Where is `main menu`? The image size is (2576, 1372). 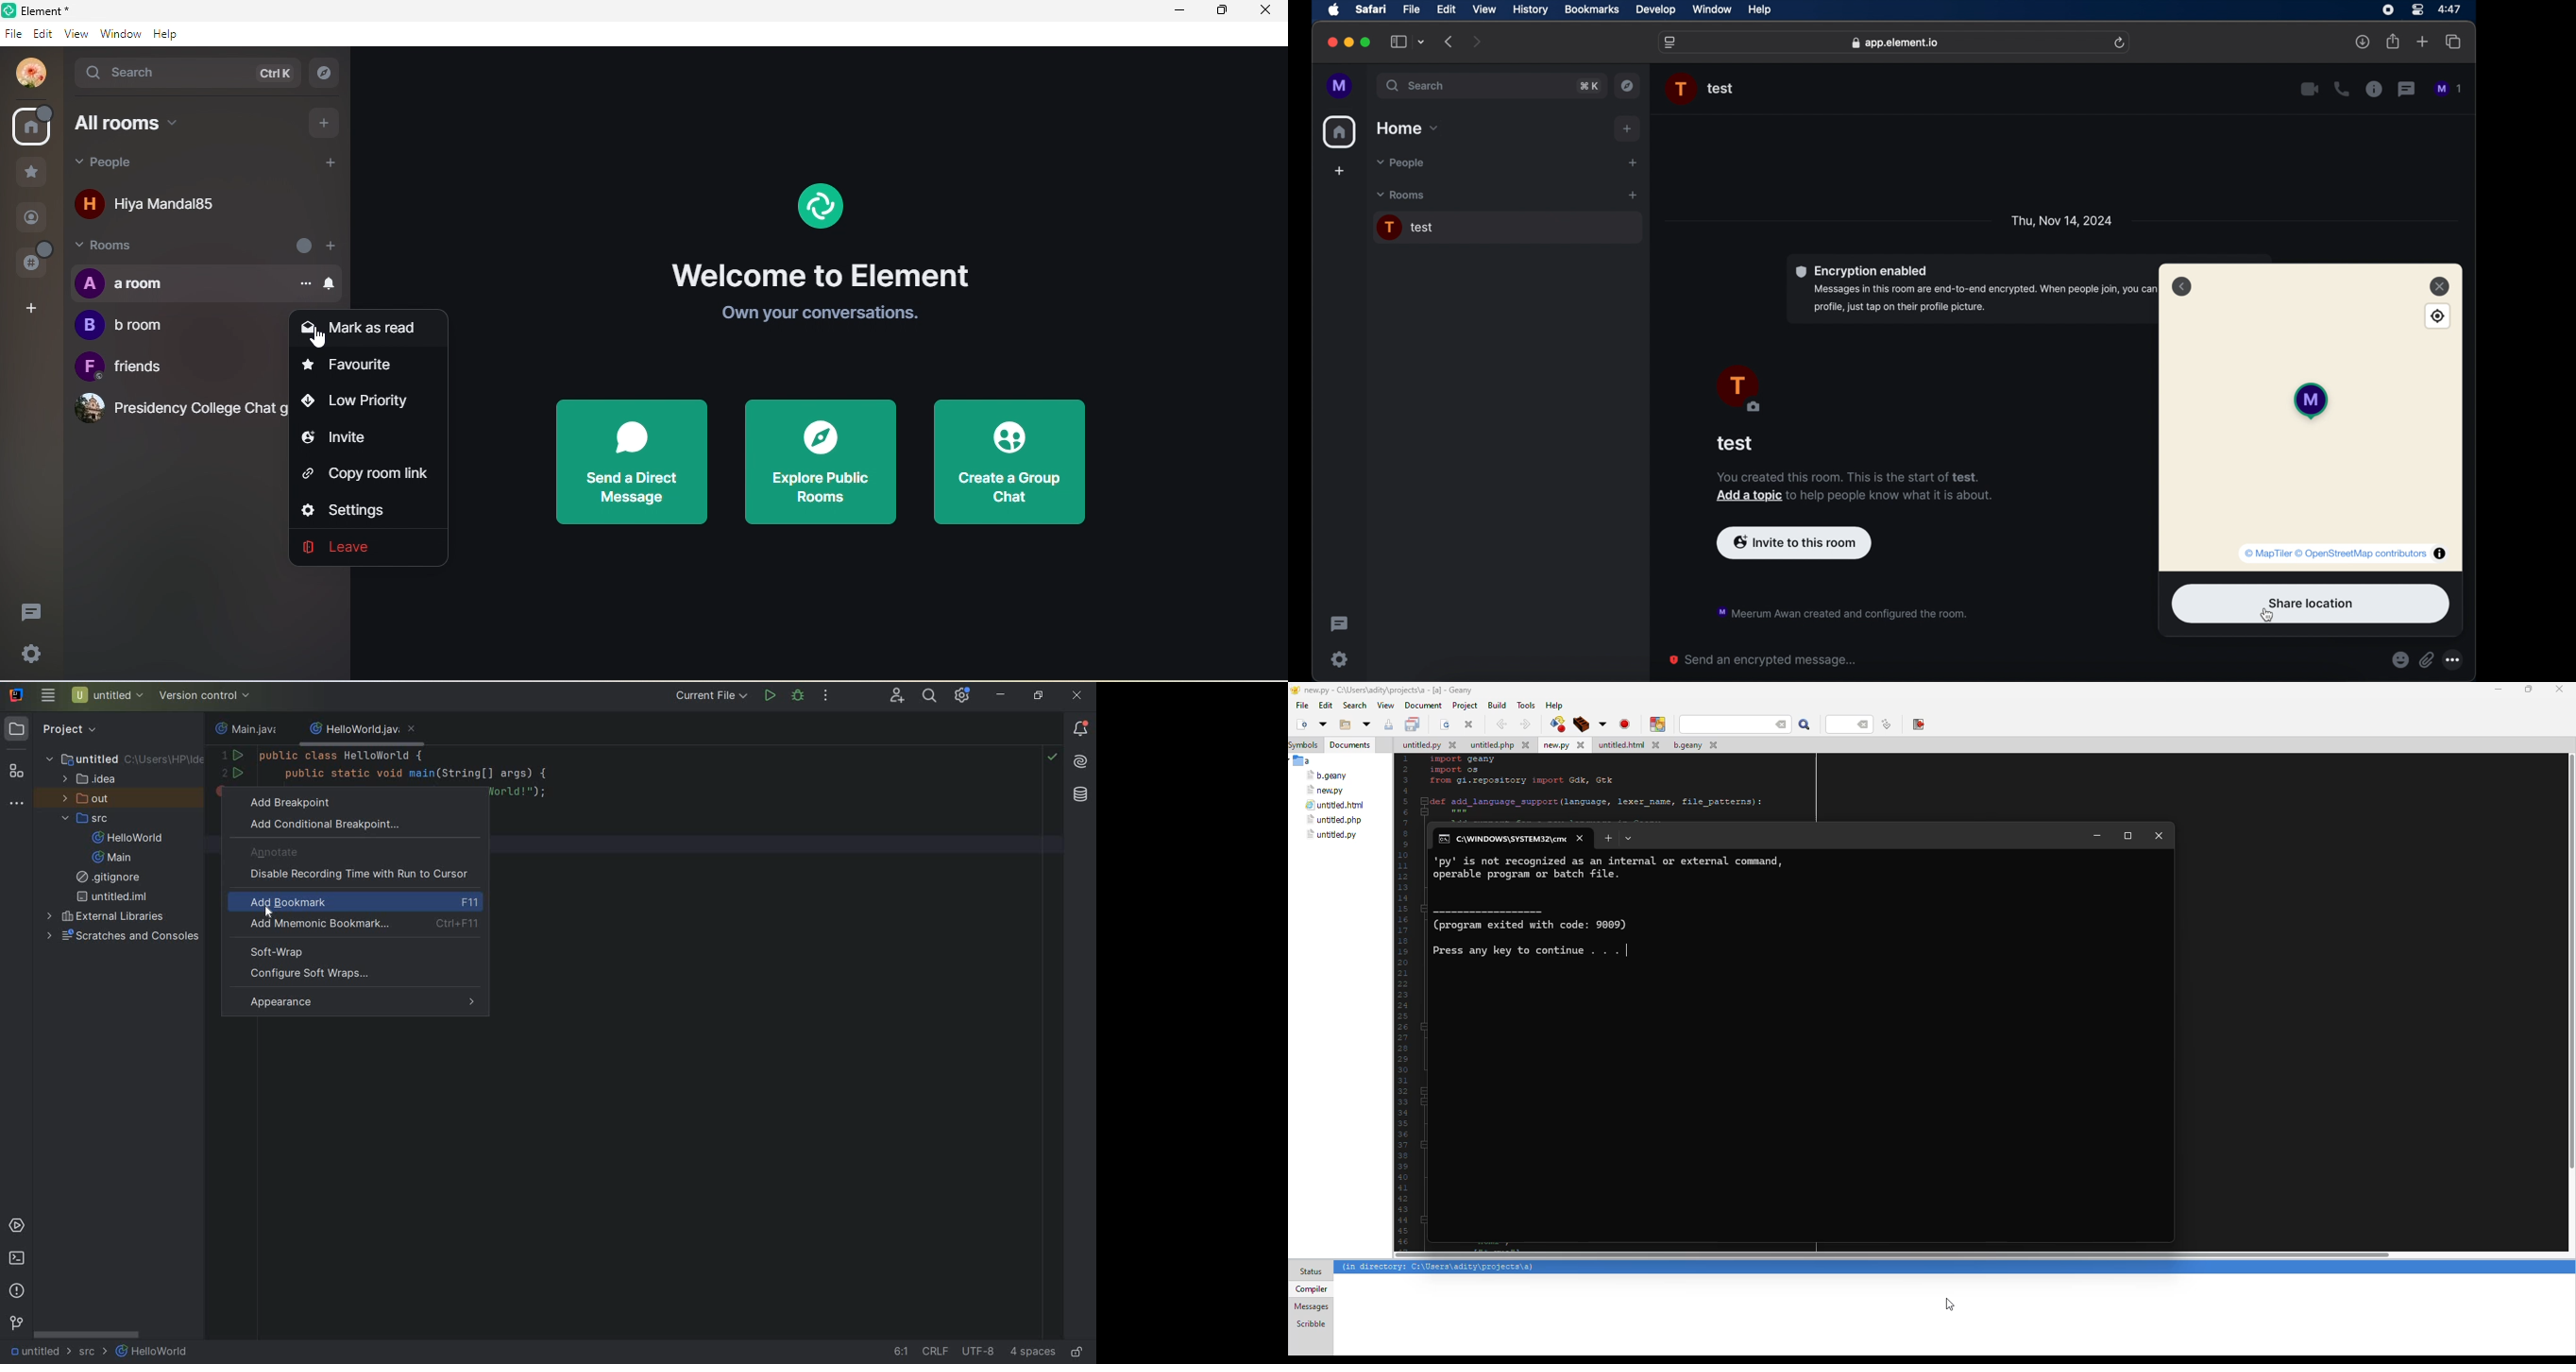 main menu is located at coordinates (47, 696).